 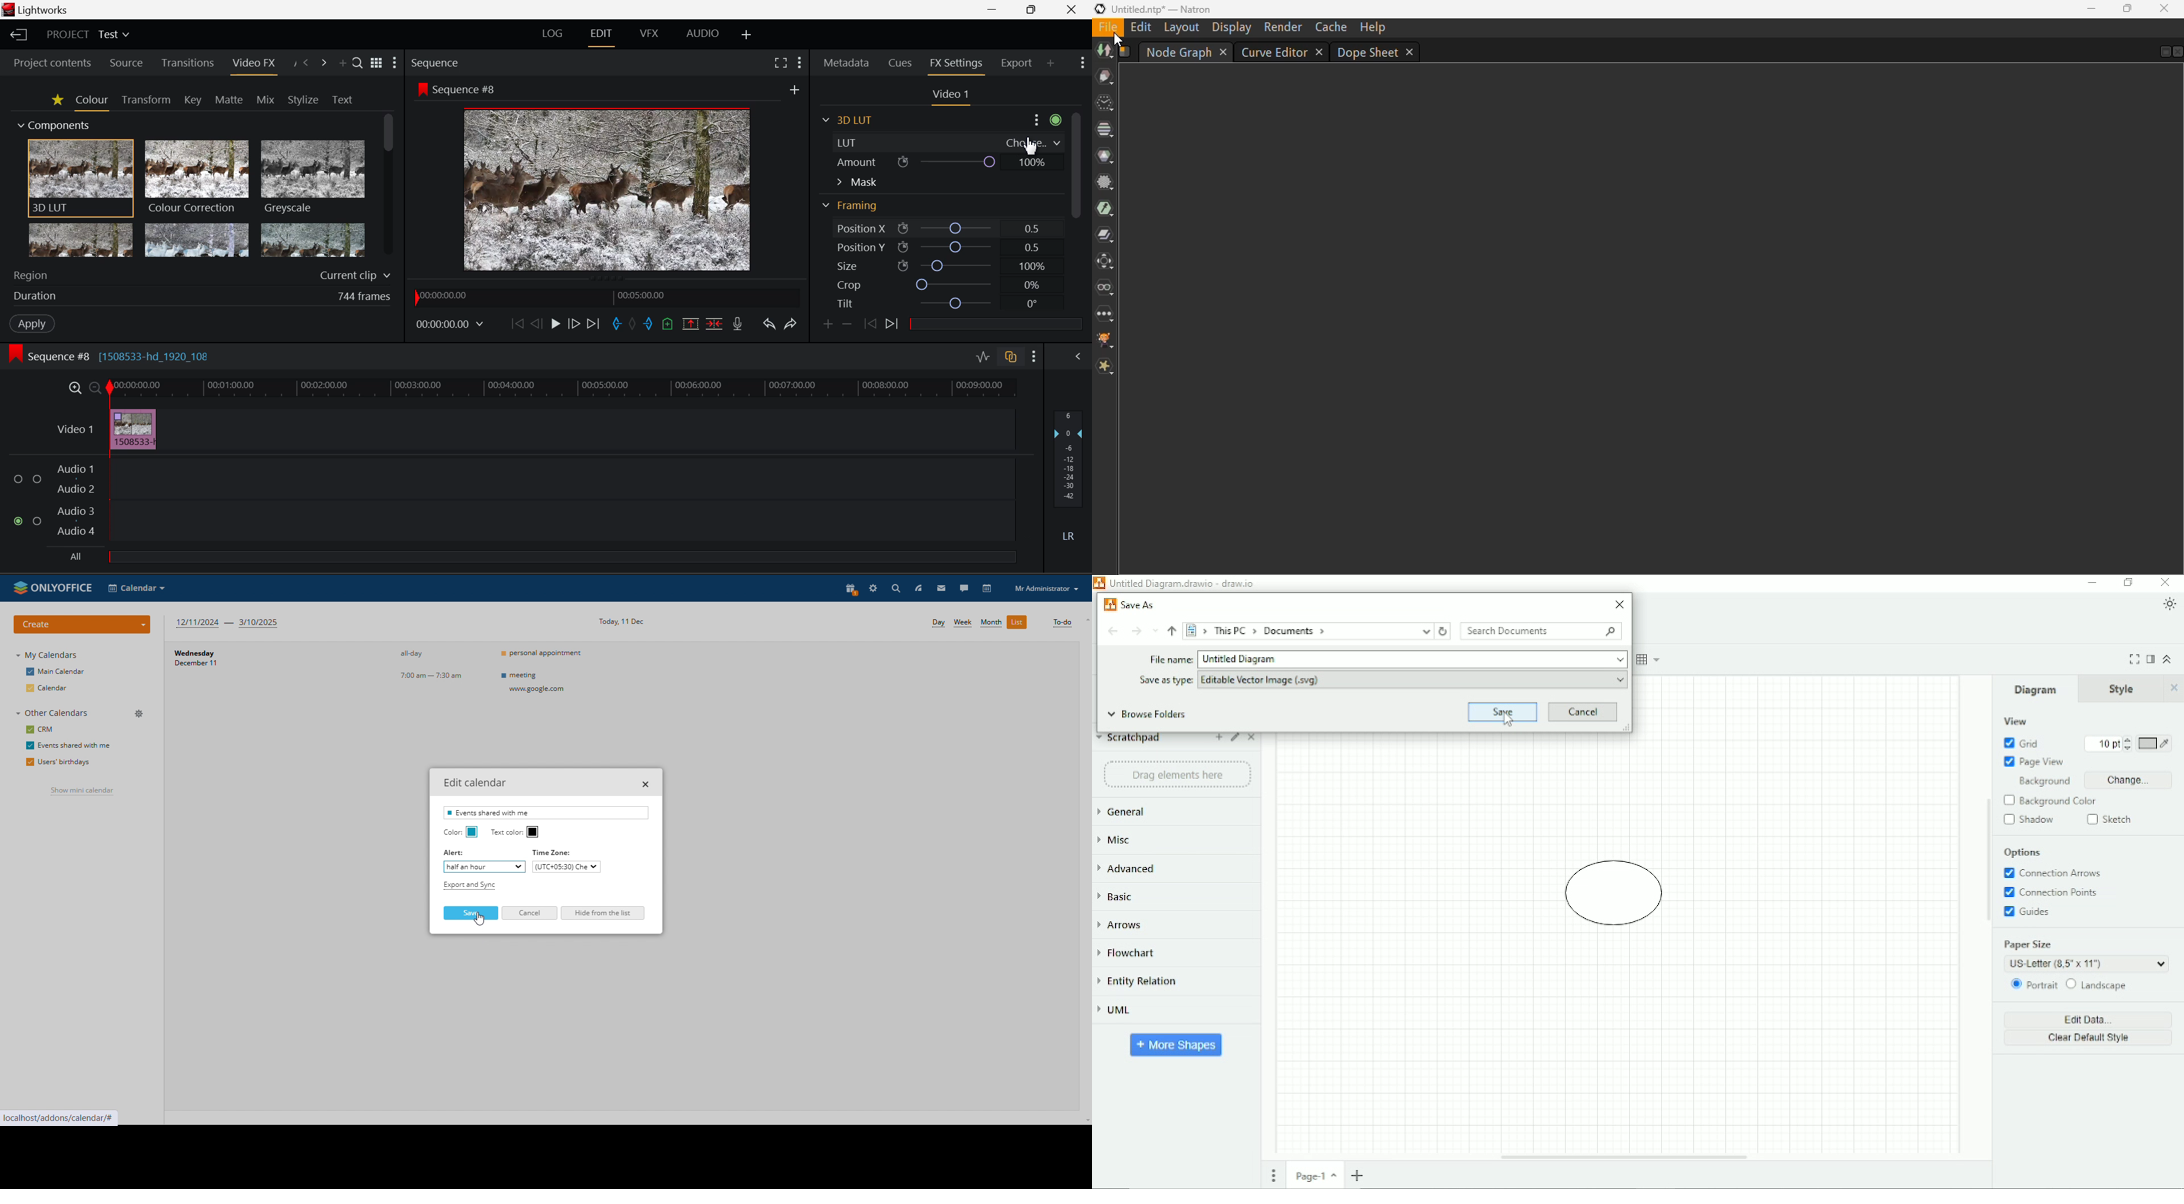 What do you see at coordinates (307, 61) in the screenshot?
I see `Previous Panel` at bounding box center [307, 61].